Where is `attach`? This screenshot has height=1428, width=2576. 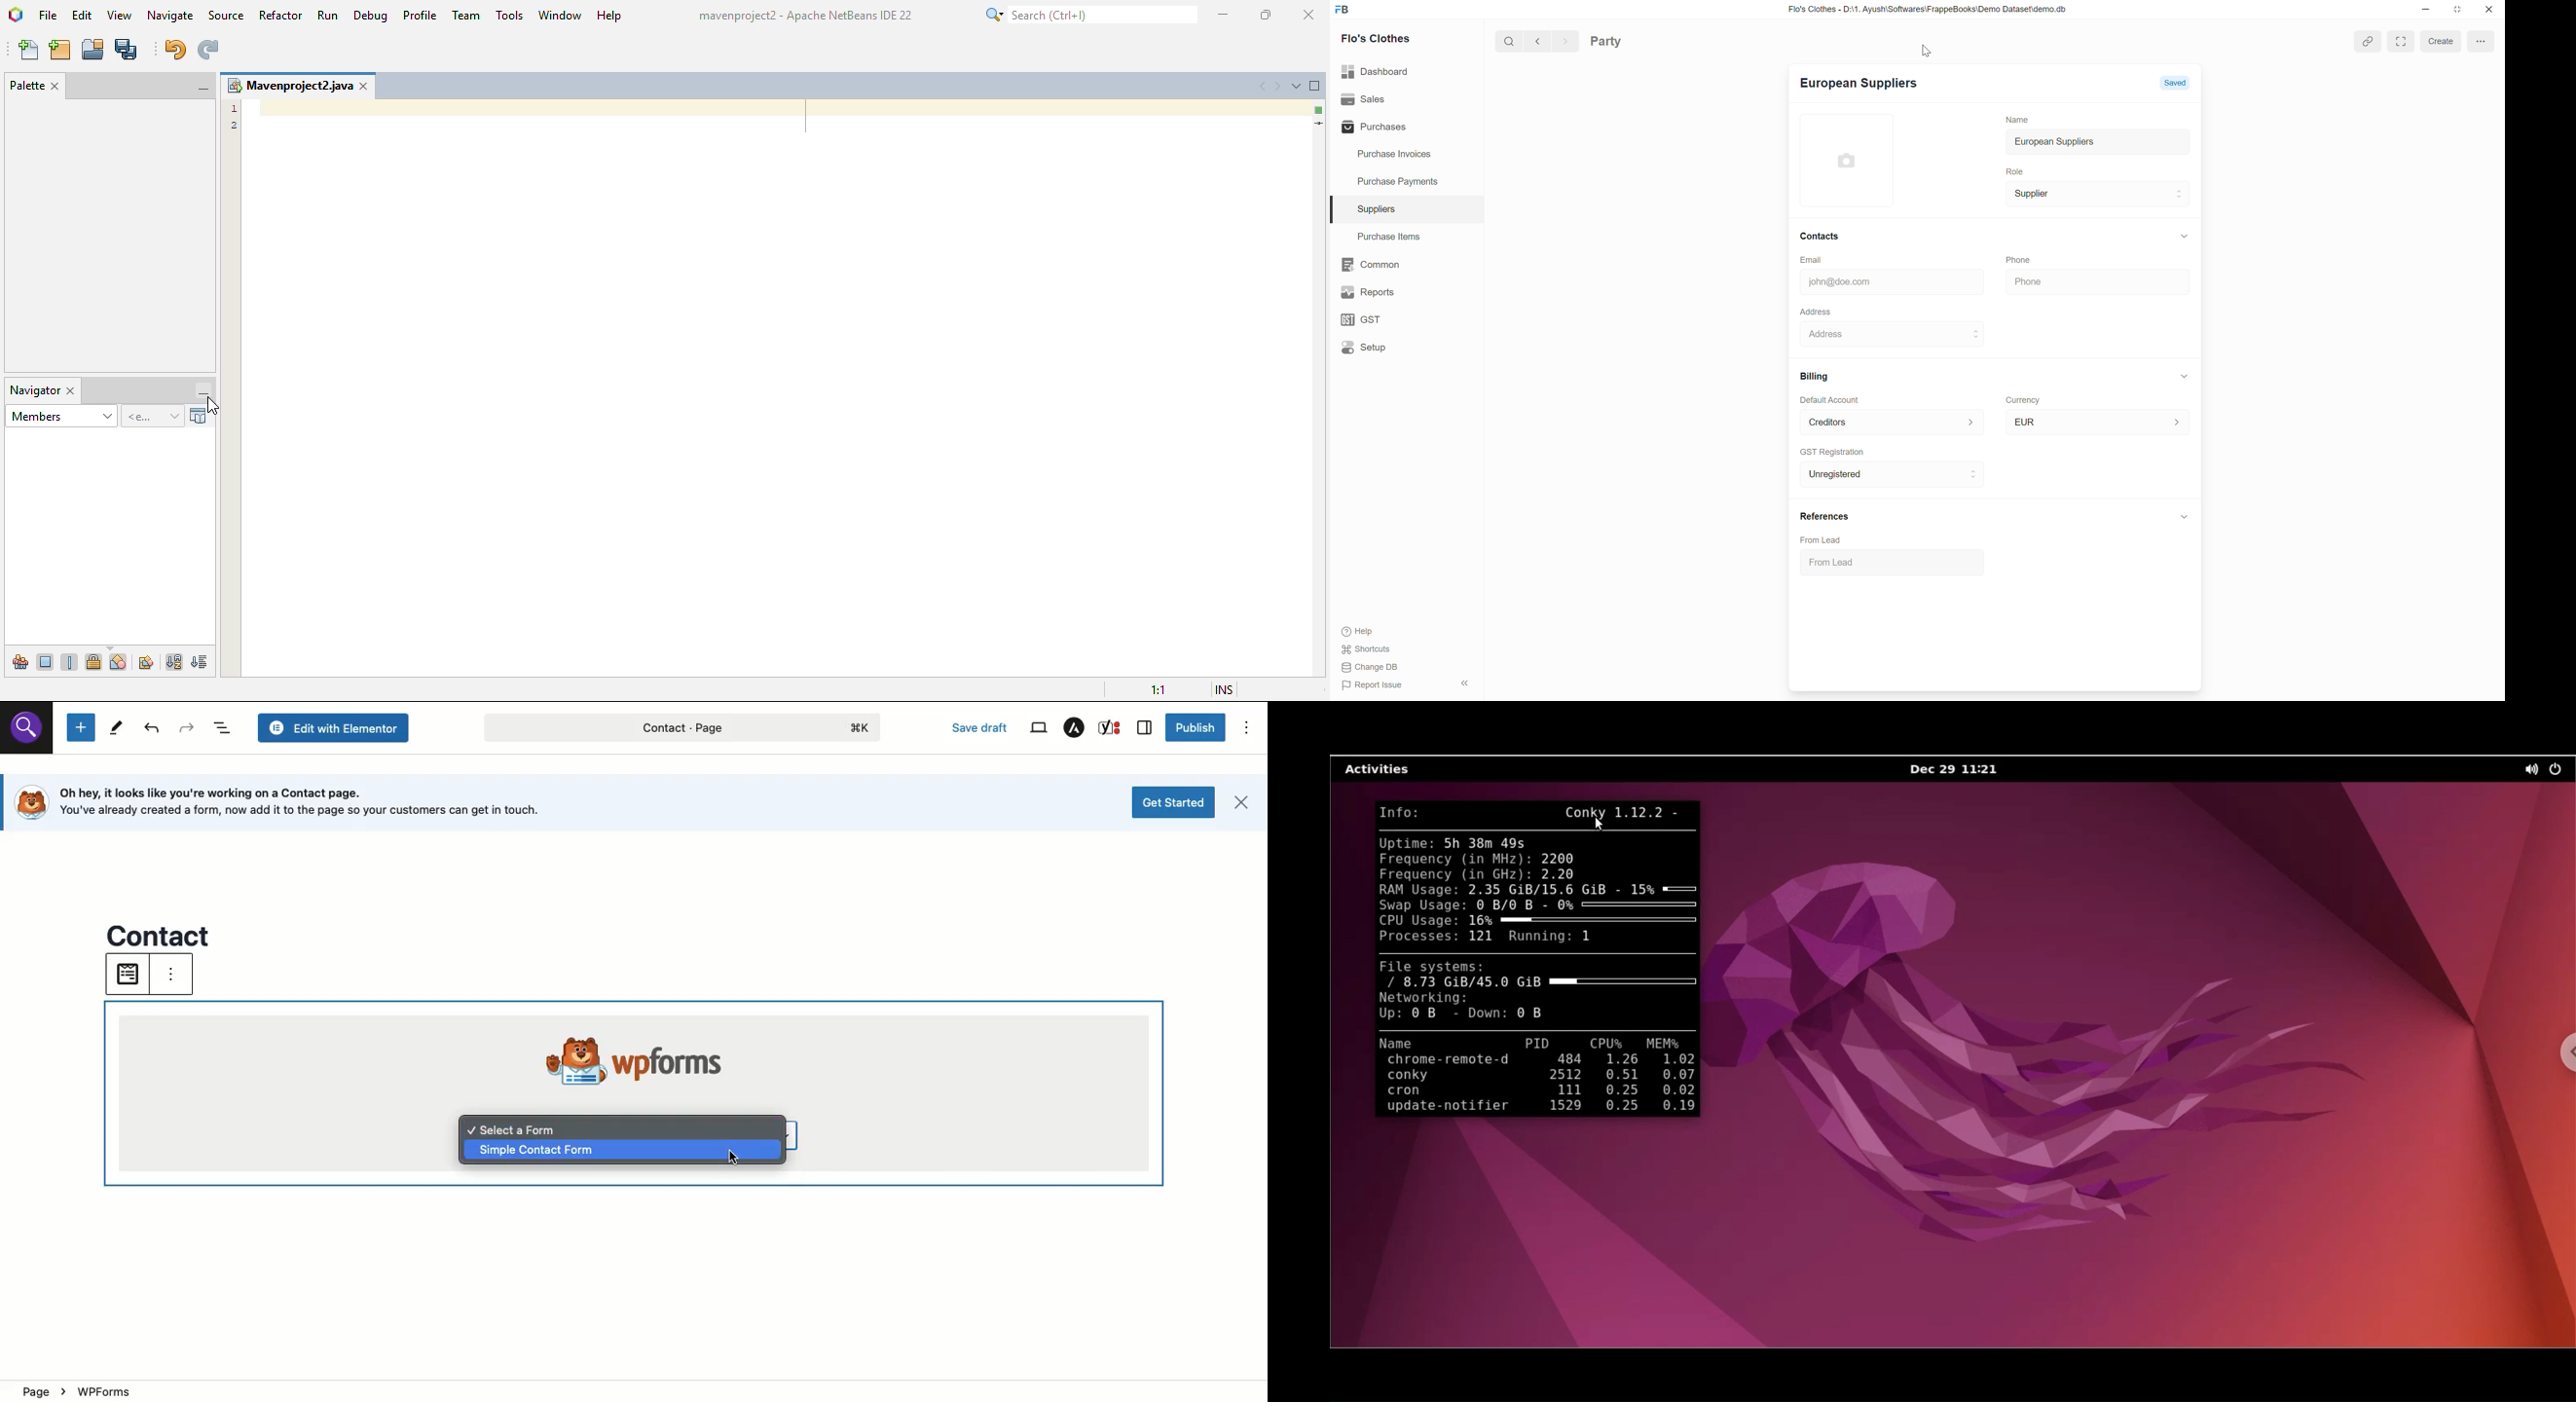 attach is located at coordinates (2369, 40).